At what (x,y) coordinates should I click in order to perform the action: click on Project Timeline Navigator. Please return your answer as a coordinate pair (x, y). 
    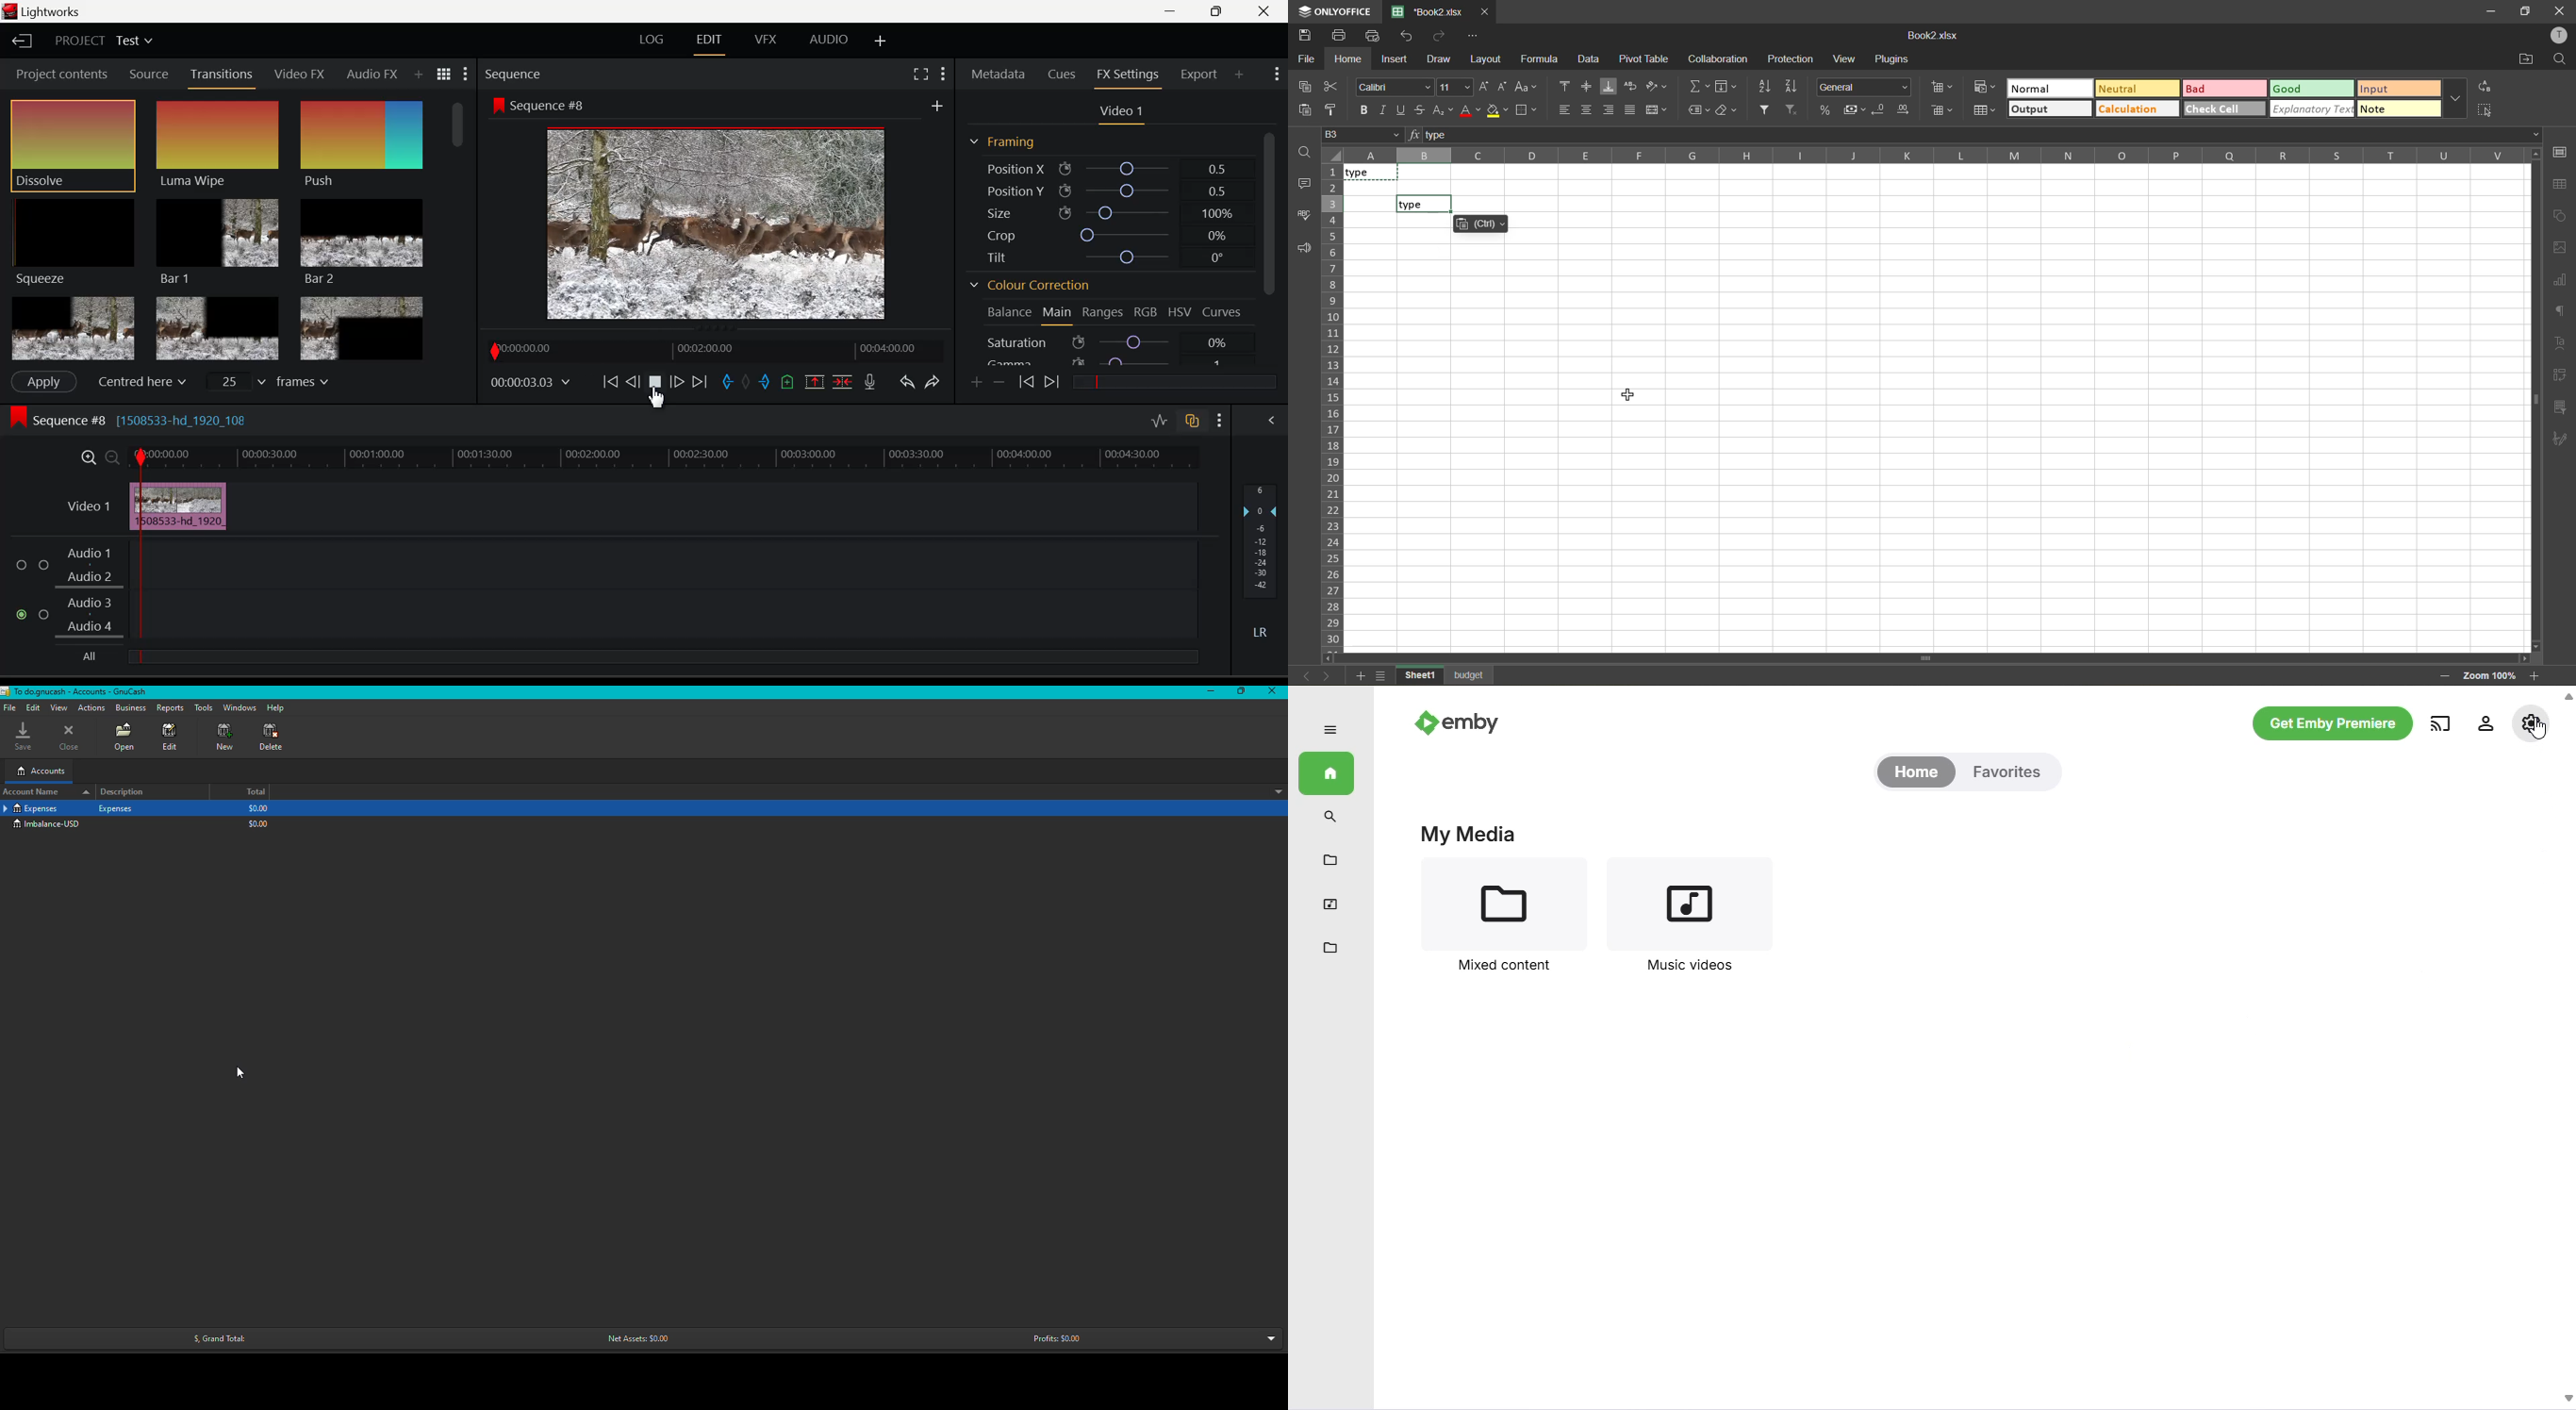
    Looking at the image, I should click on (713, 350).